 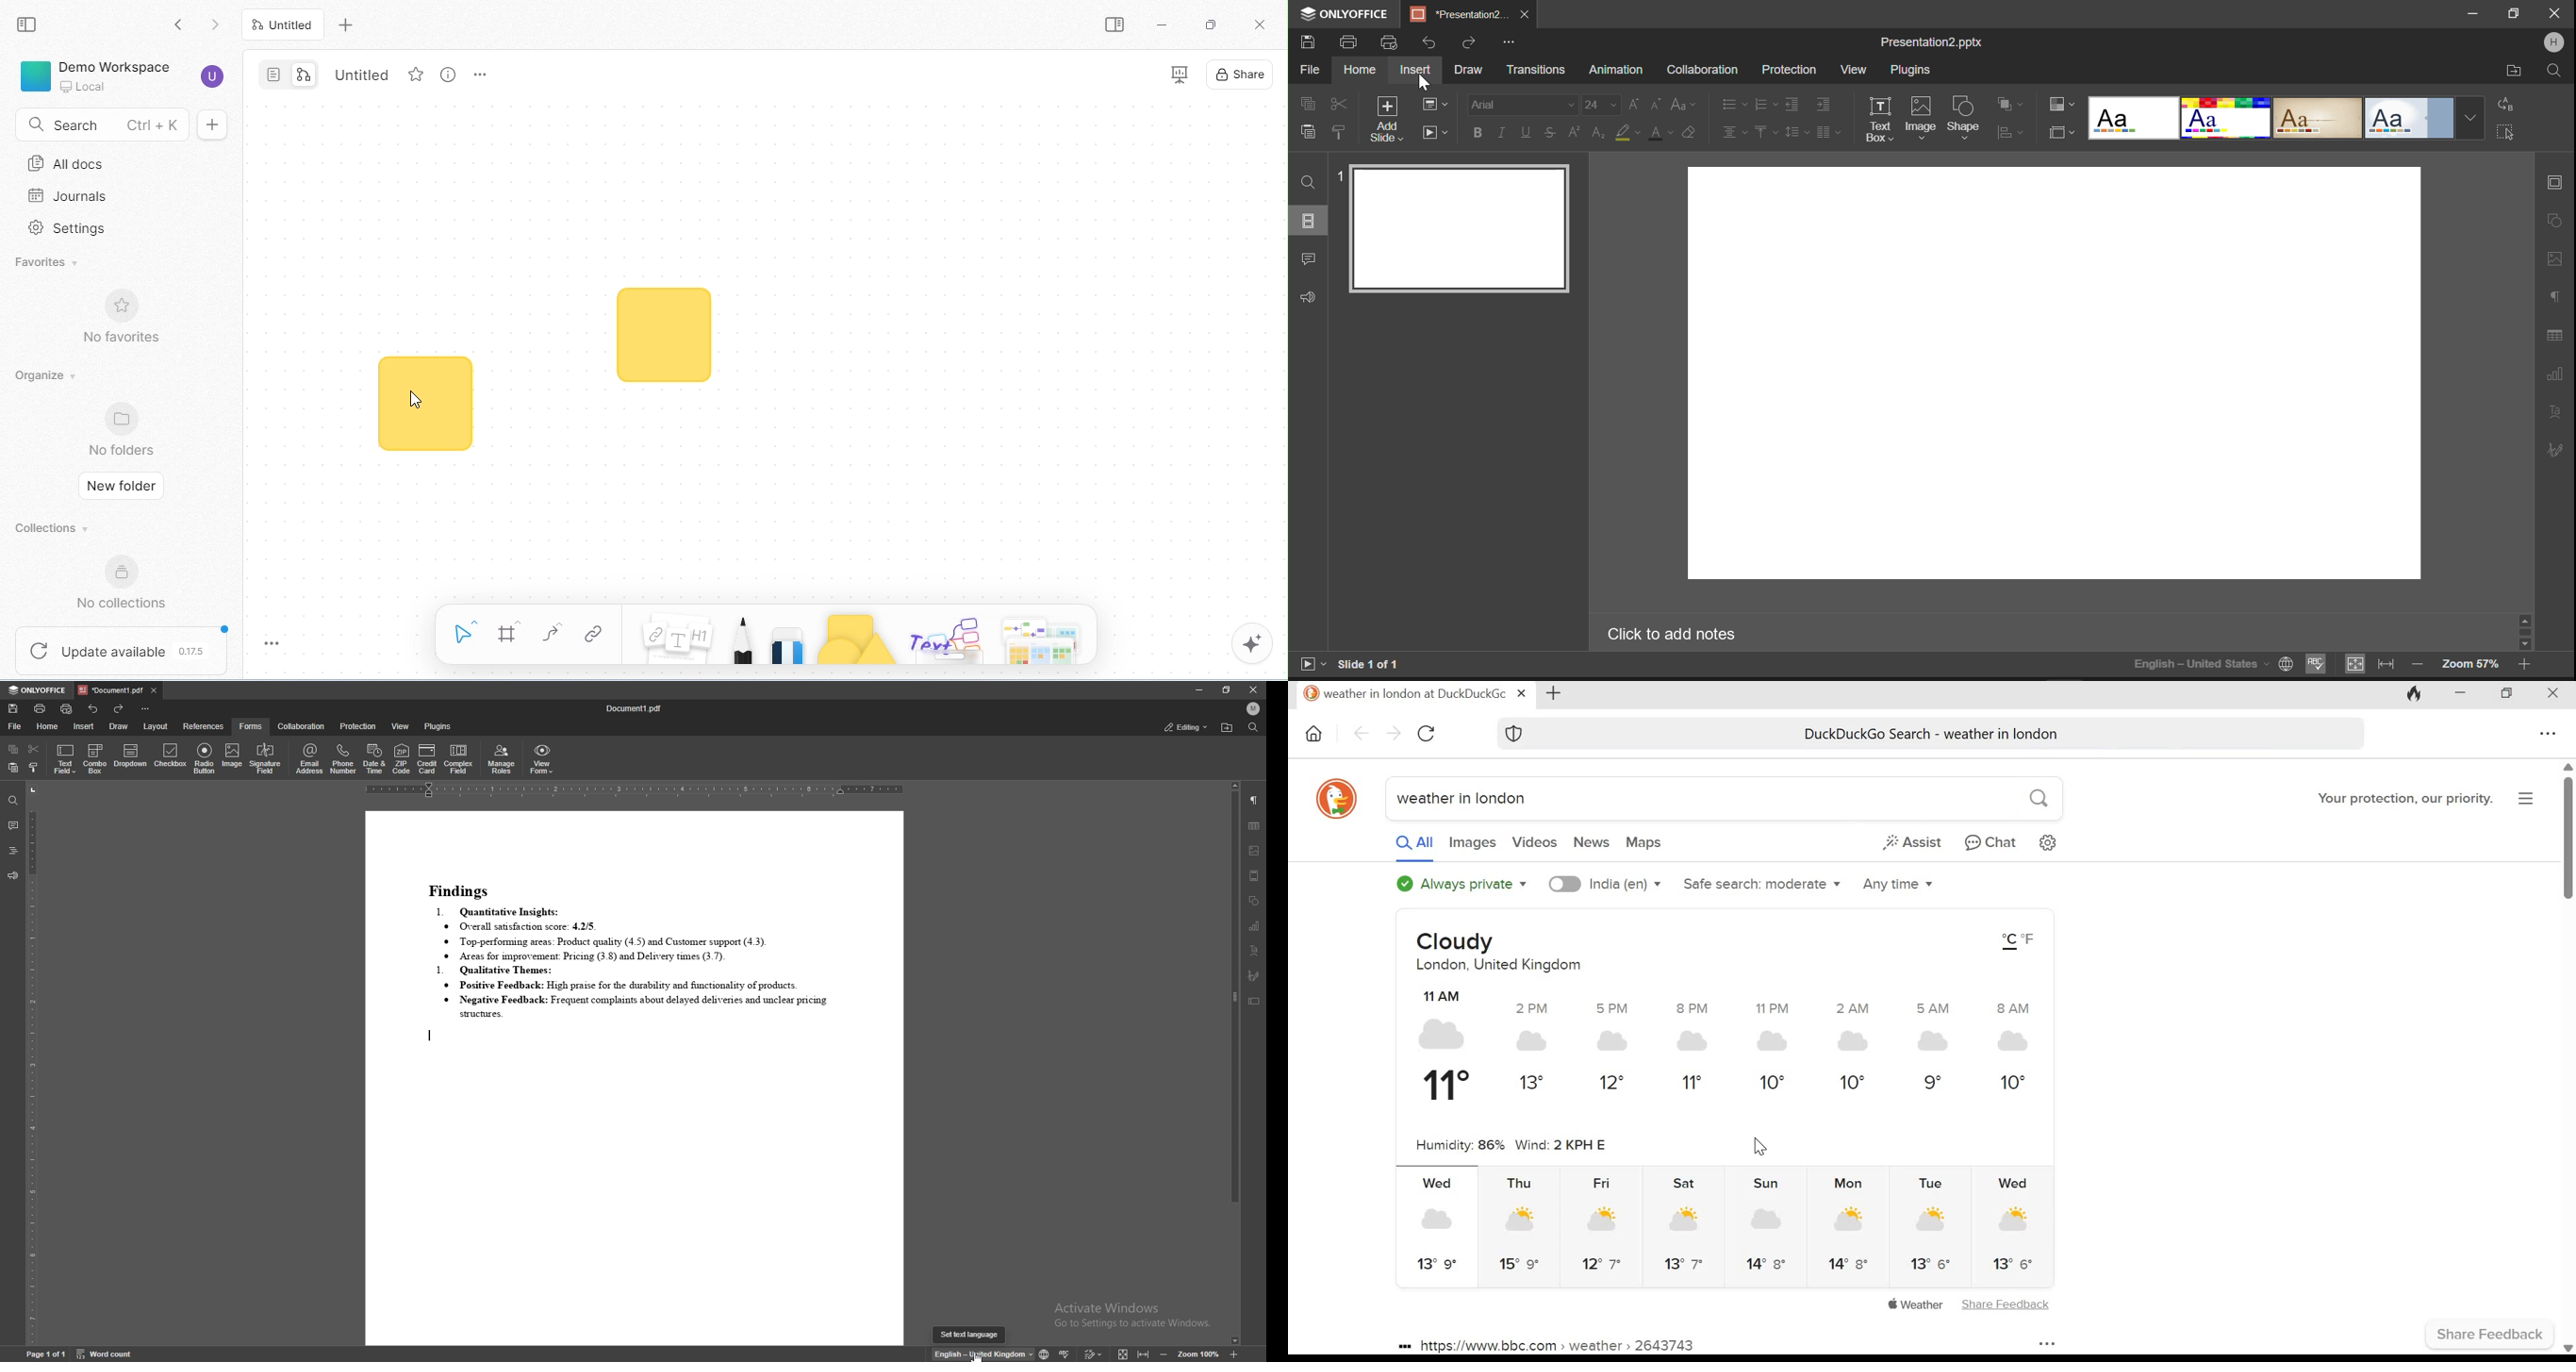 I want to click on find, so click(x=1254, y=727).